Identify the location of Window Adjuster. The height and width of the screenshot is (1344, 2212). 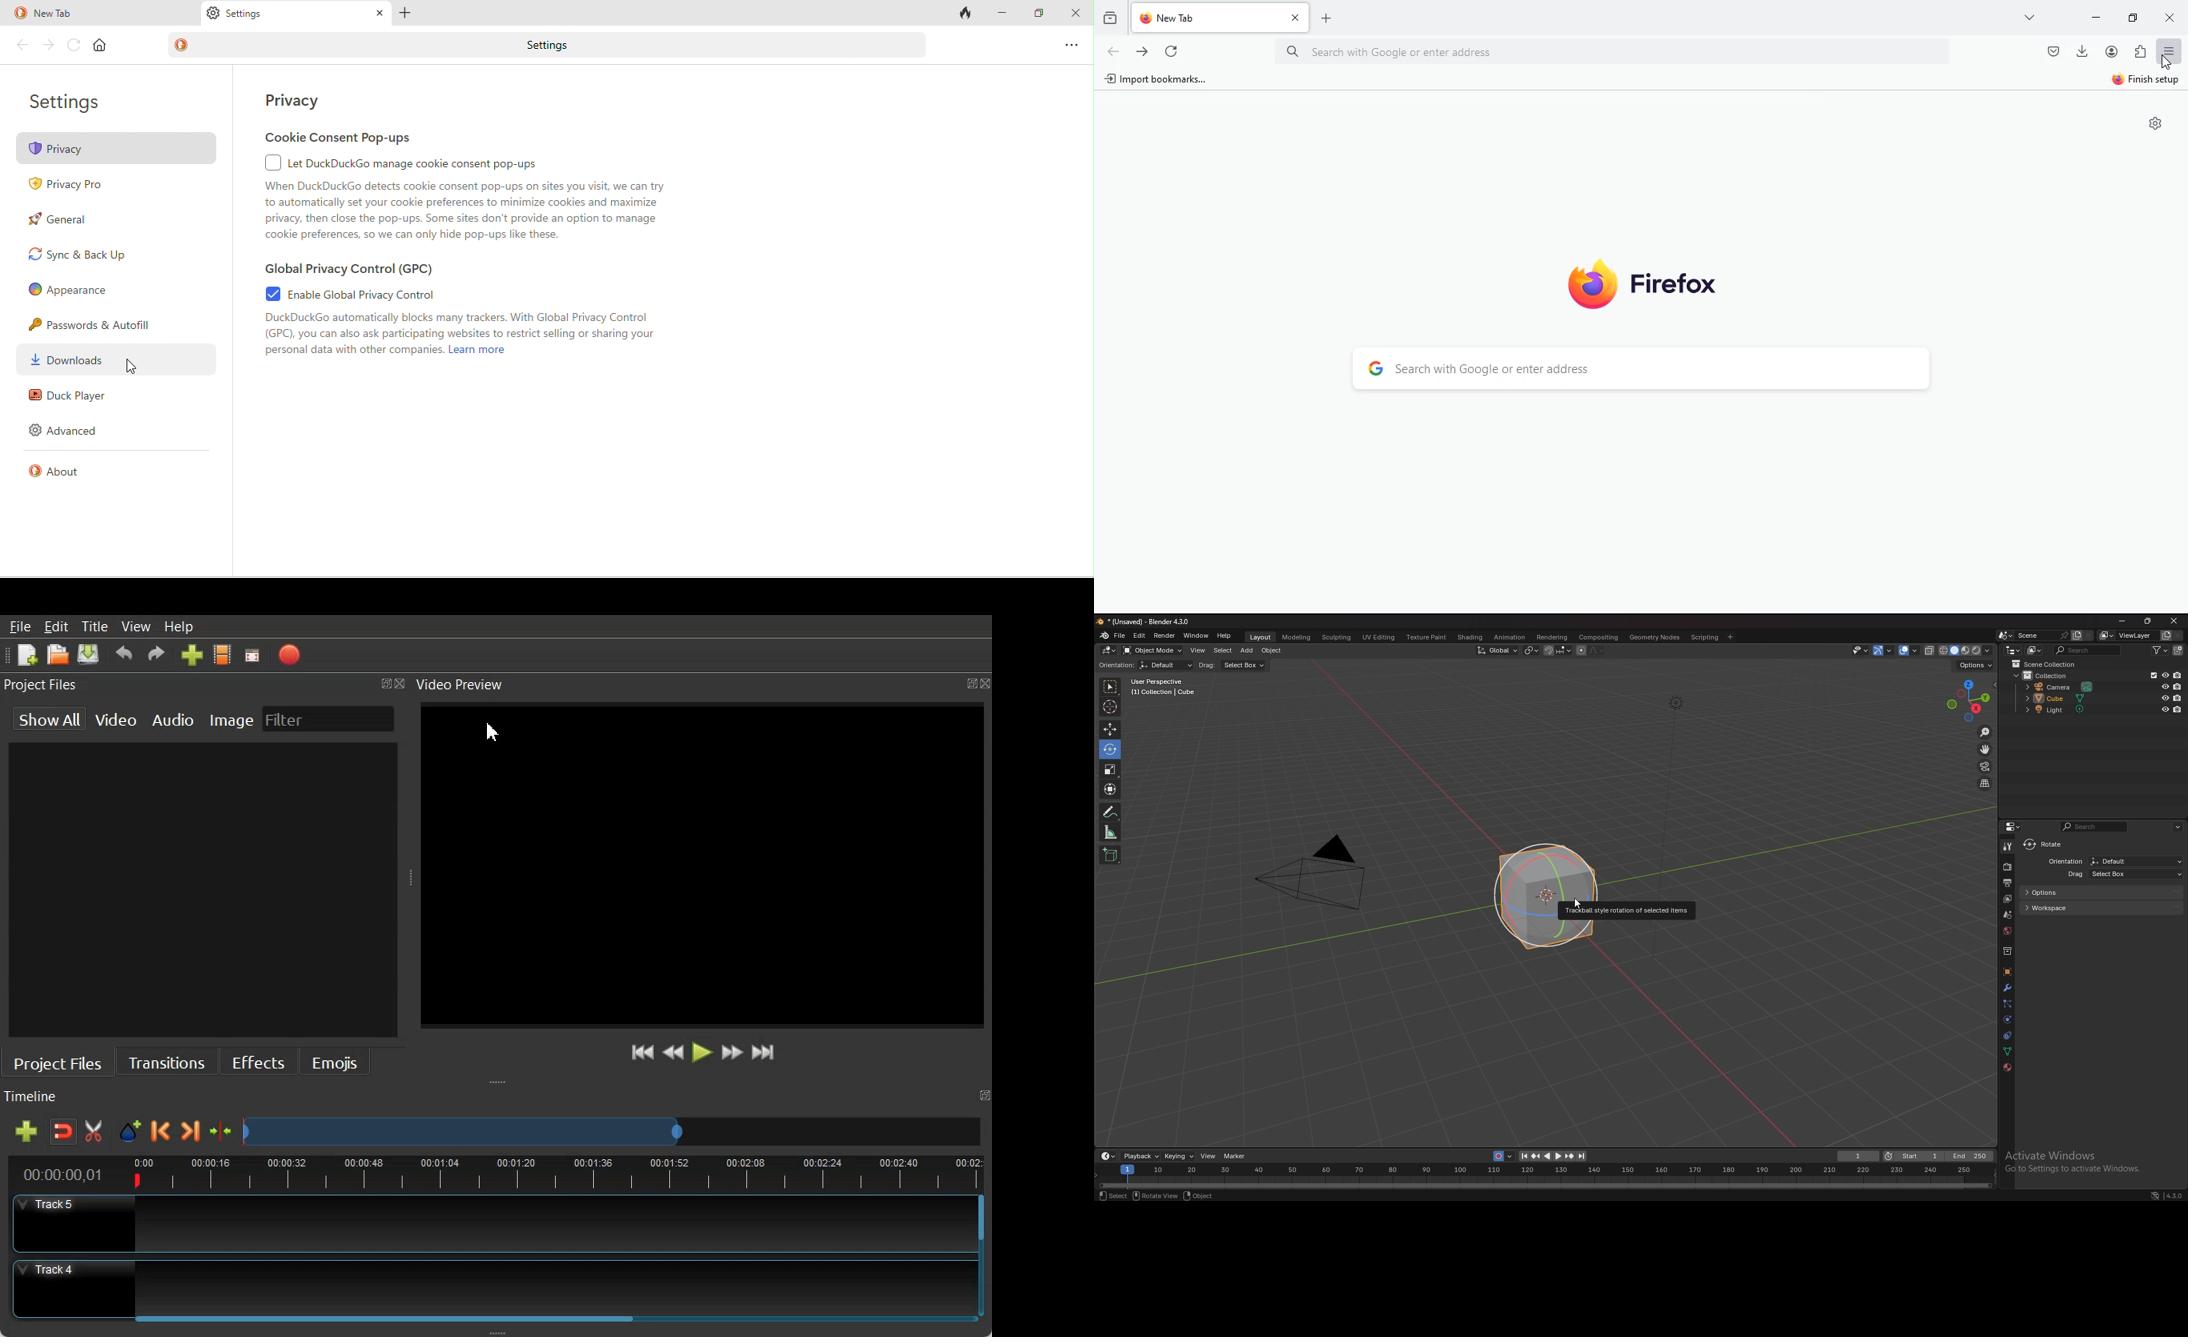
(496, 1332).